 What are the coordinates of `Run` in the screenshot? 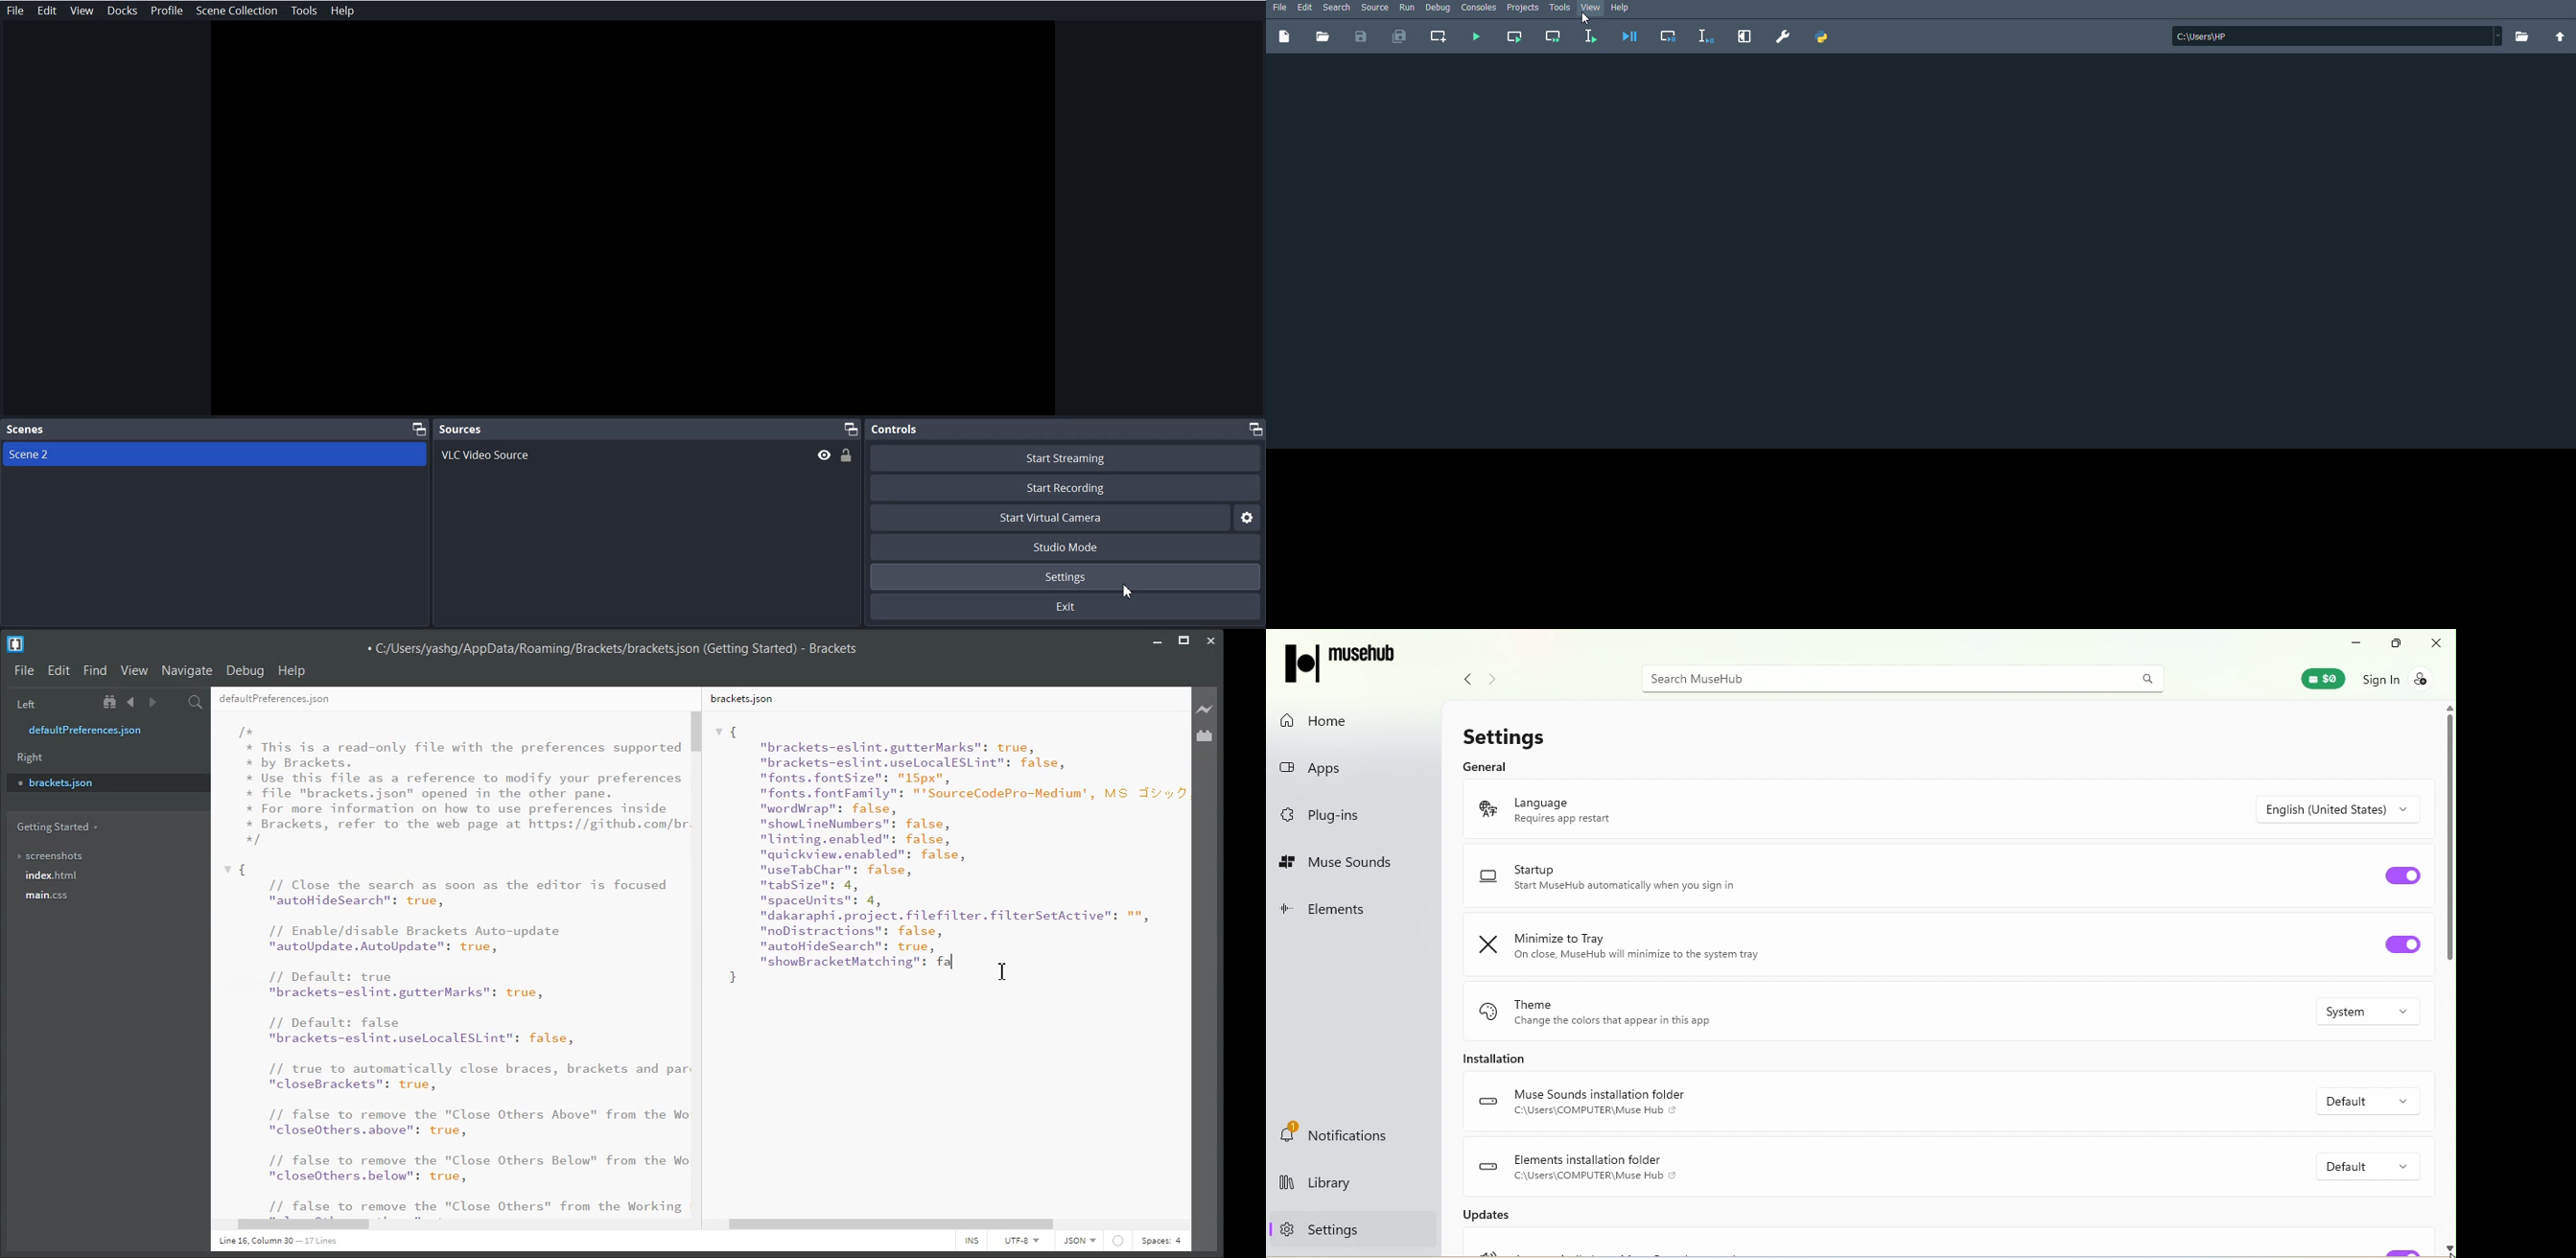 It's located at (1408, 9).